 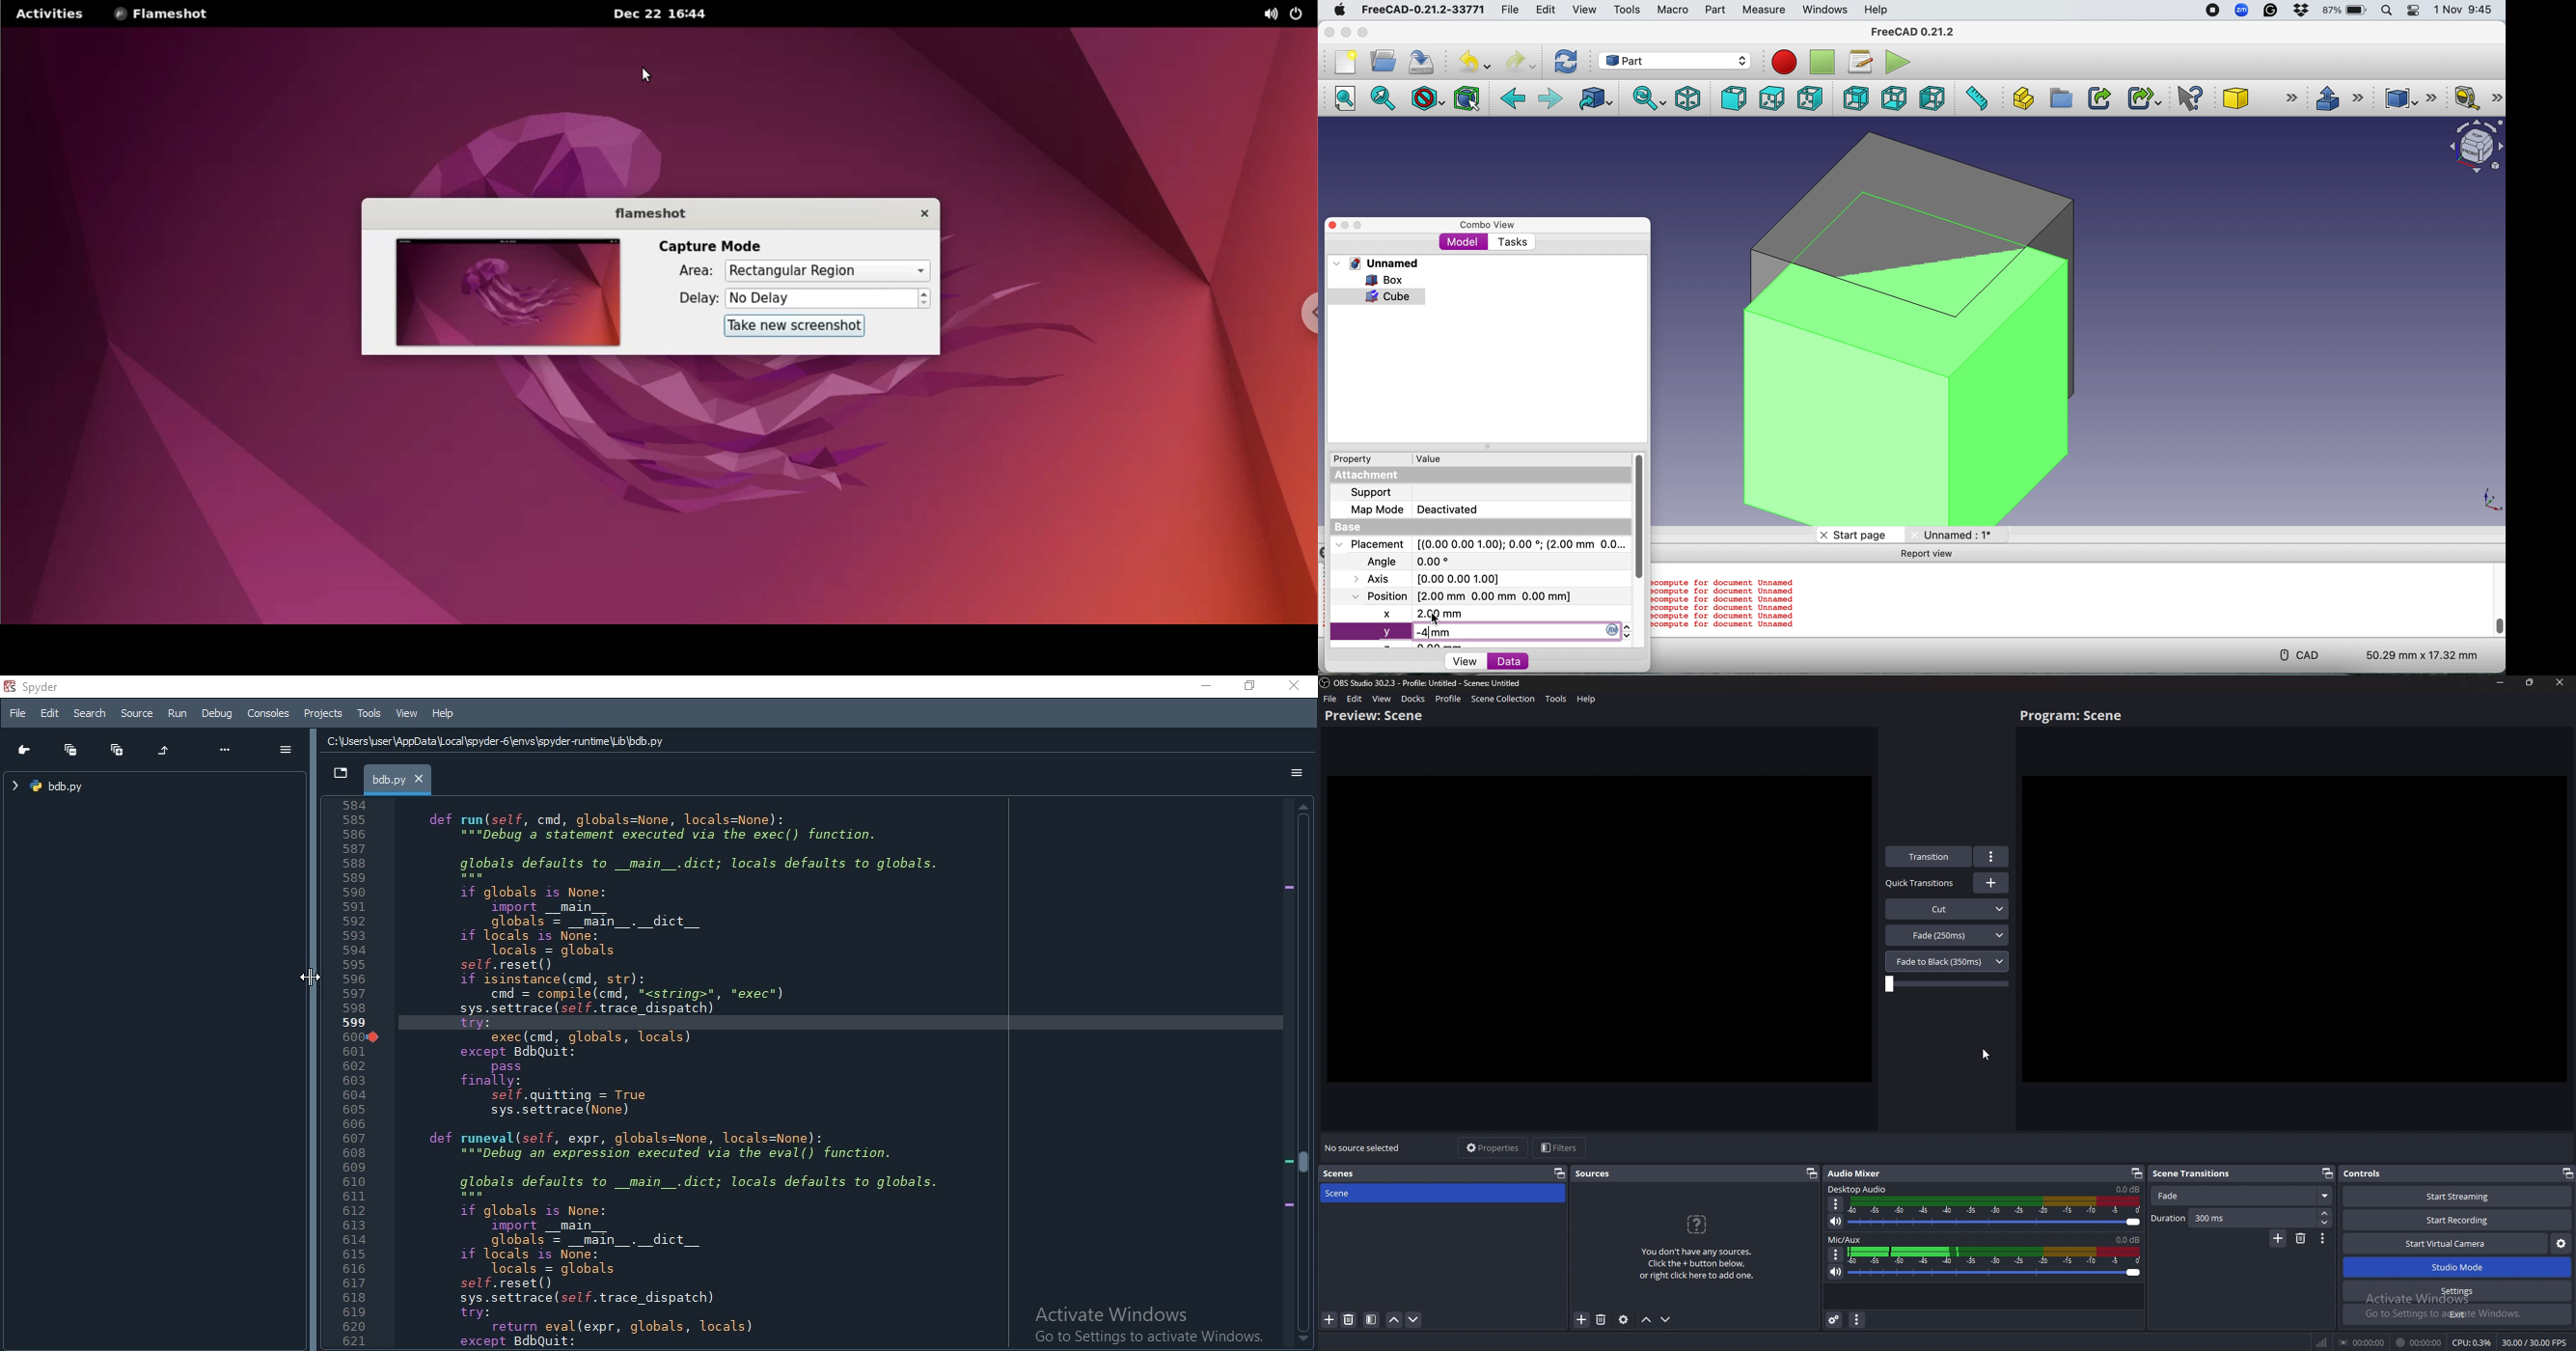 What do you see at coordinates (1597, 99) in the screenshot?
I see `Go to linked object` at bounding box center [1597, 99].